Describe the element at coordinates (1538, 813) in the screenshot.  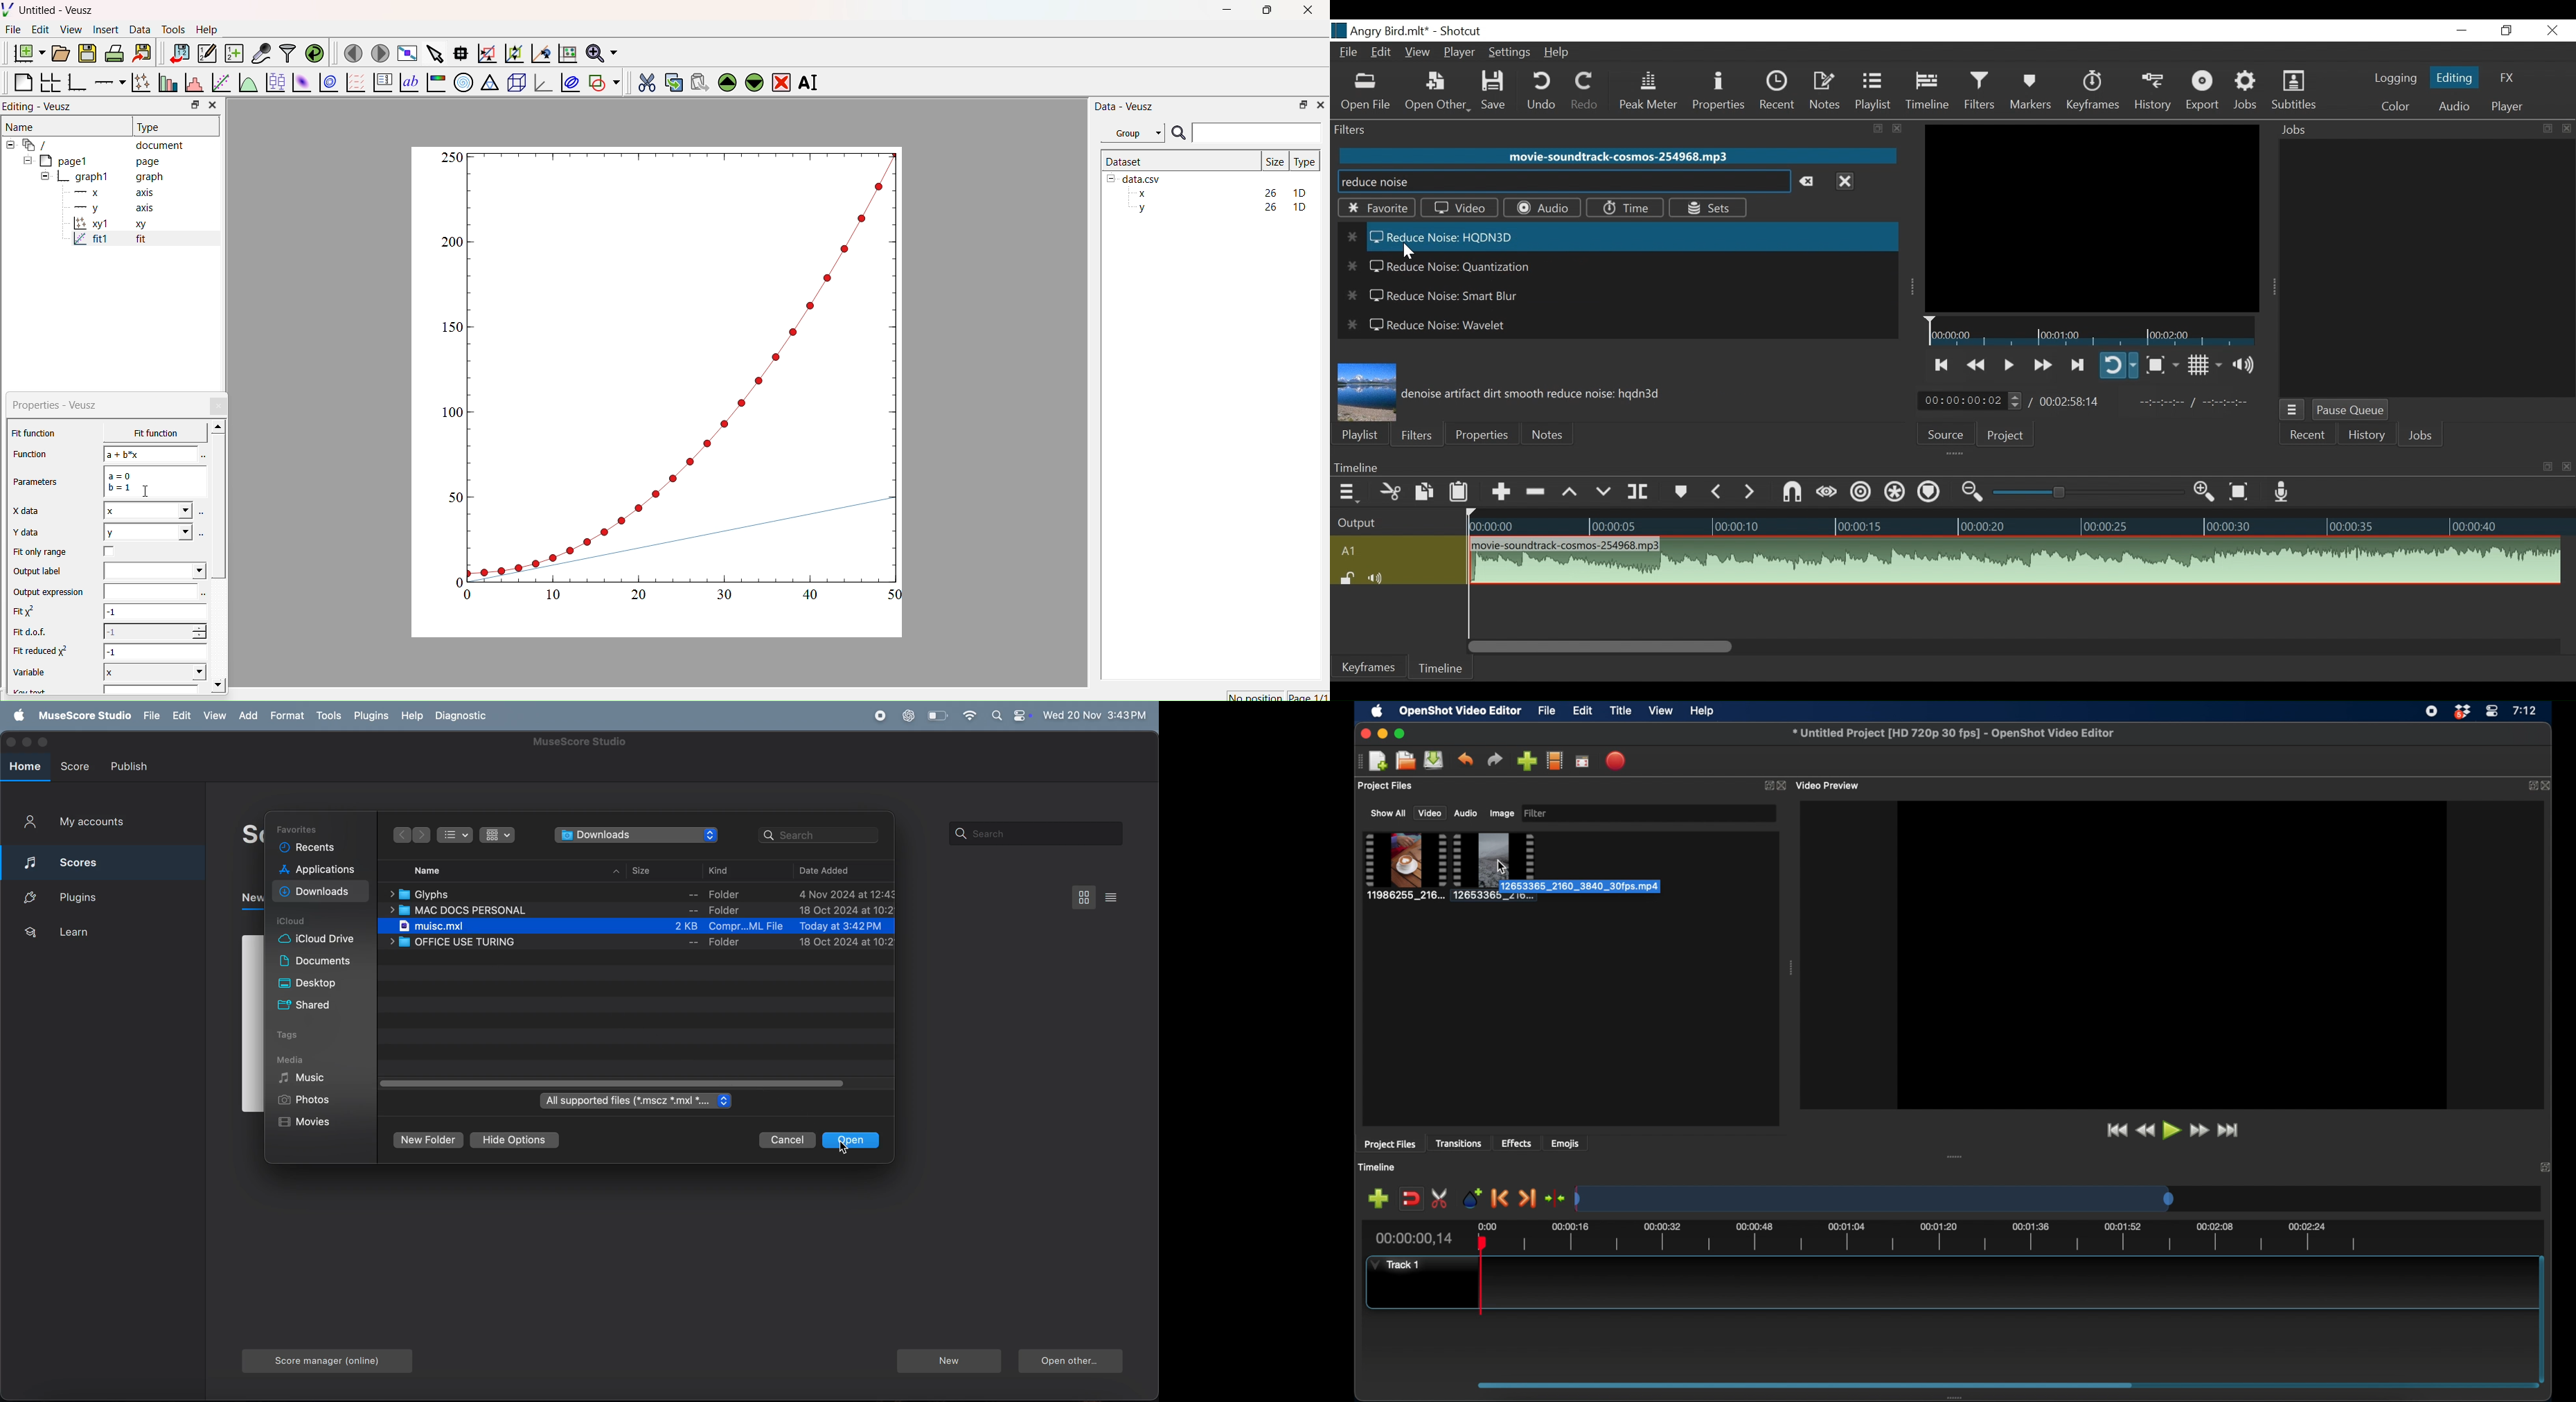
I see `filter` at that location.